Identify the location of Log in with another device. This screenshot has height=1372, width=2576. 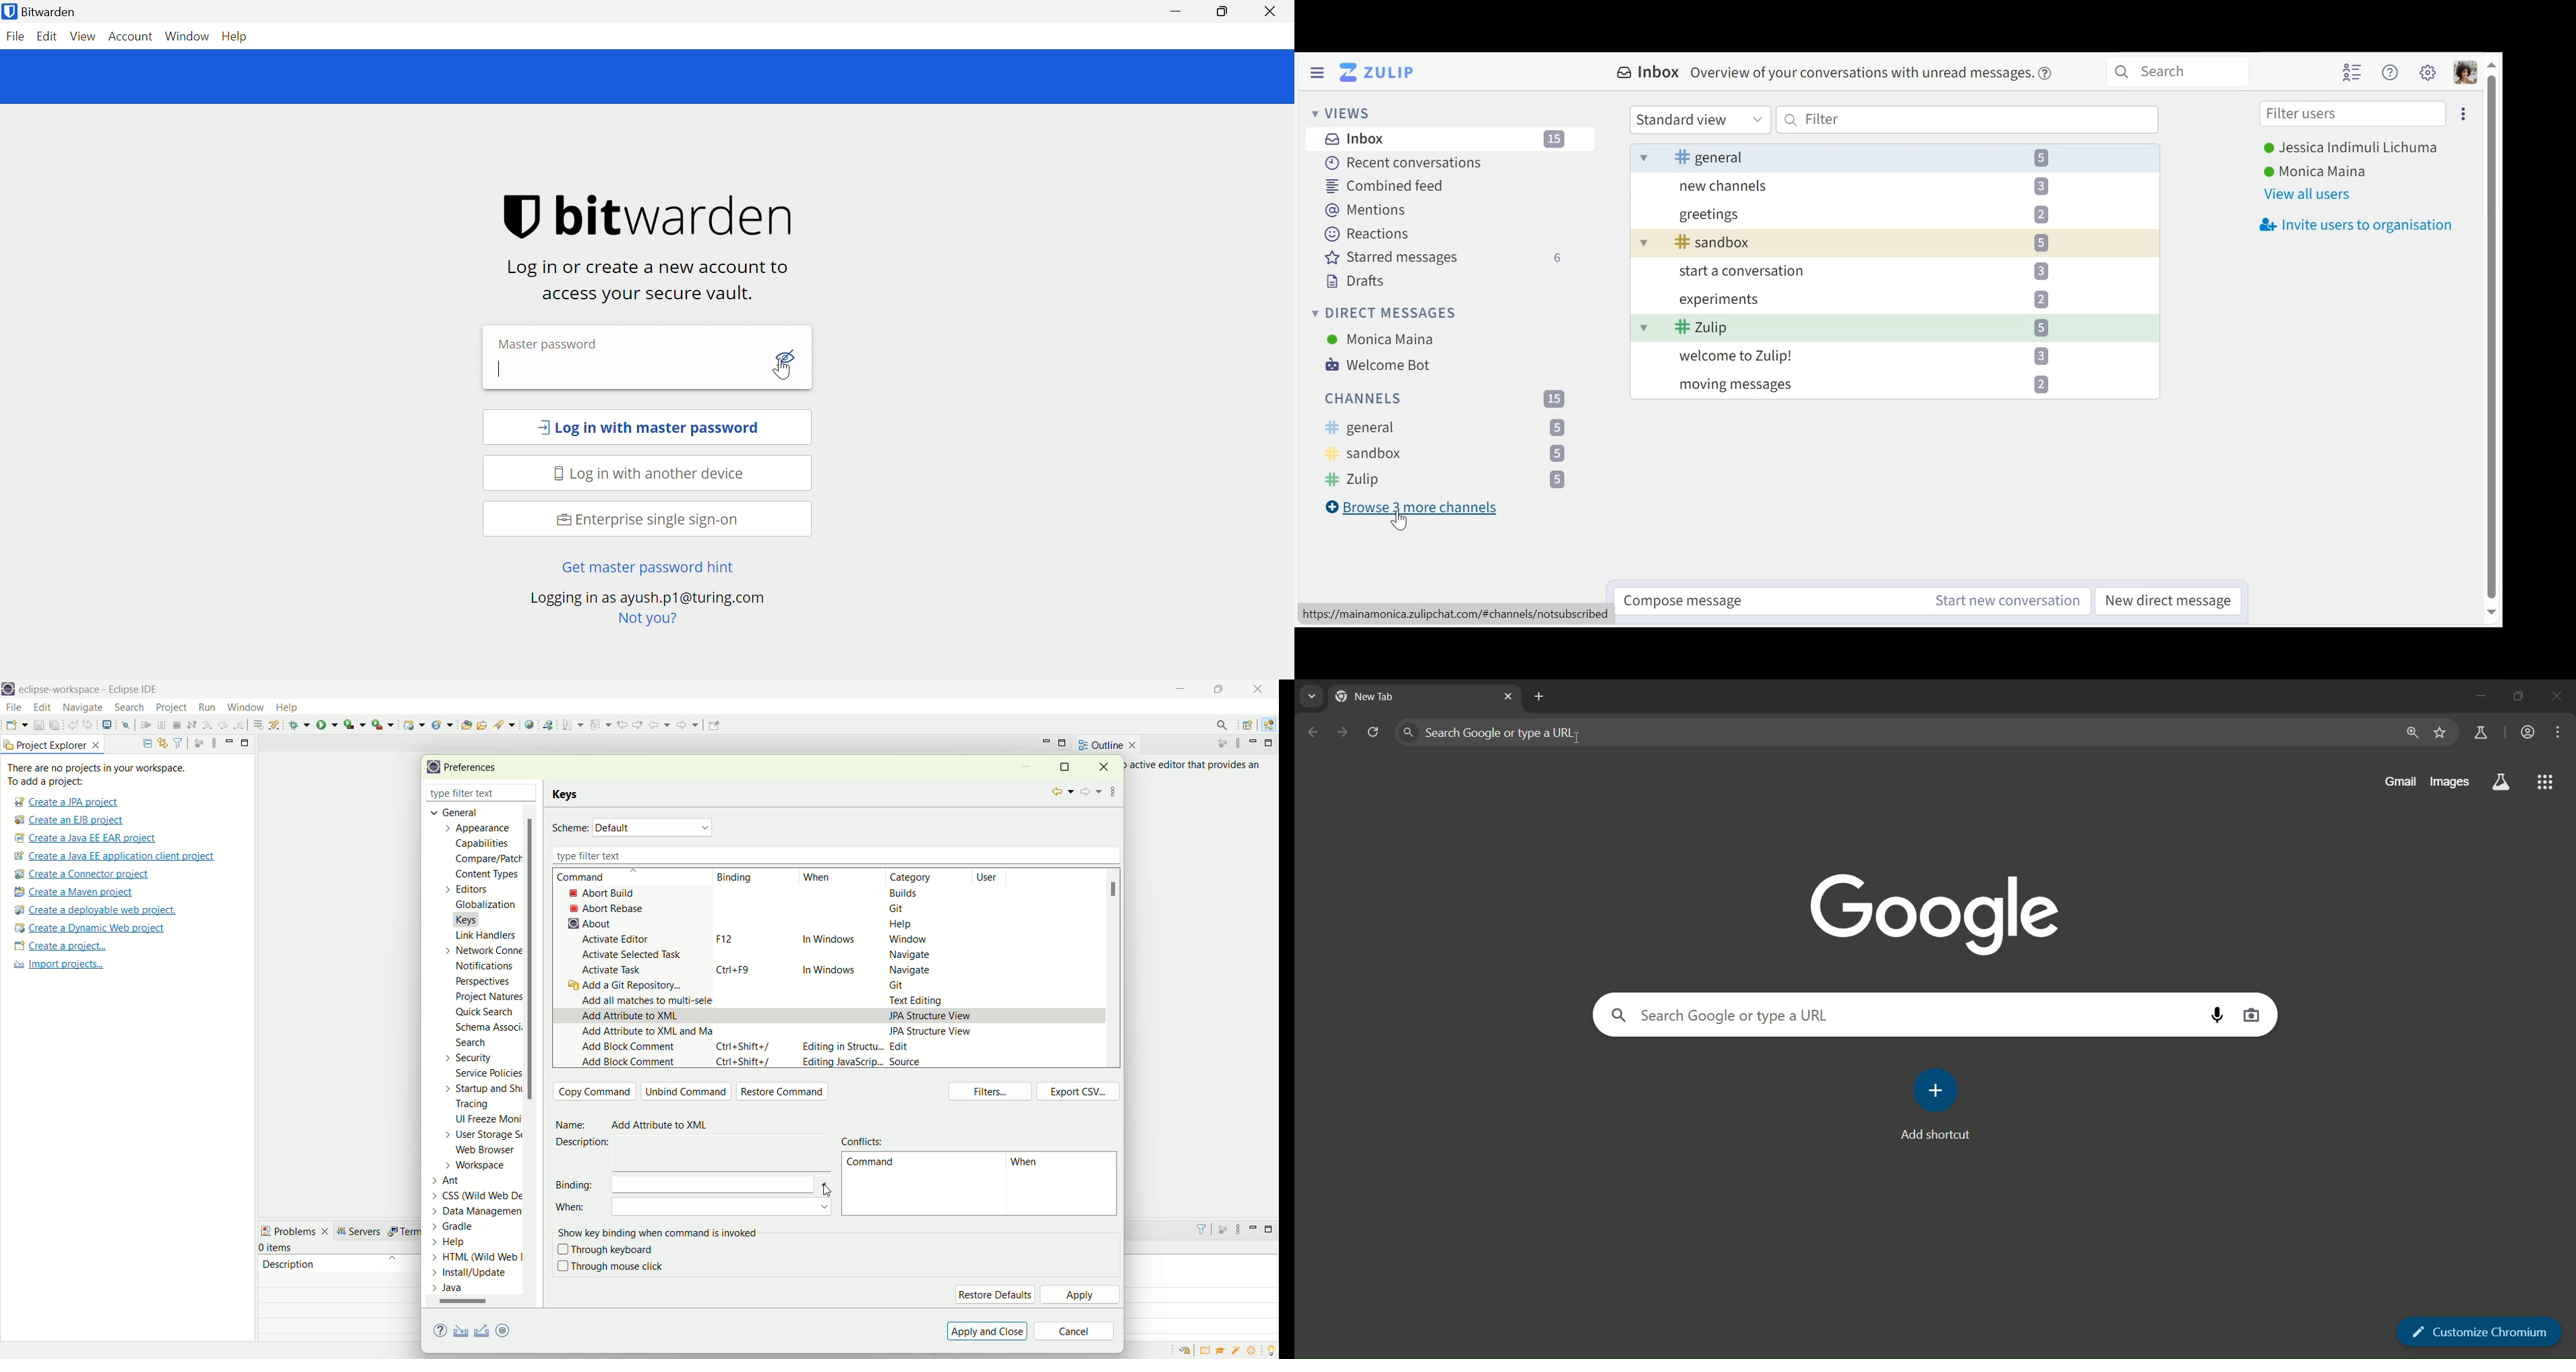
(653, 475).